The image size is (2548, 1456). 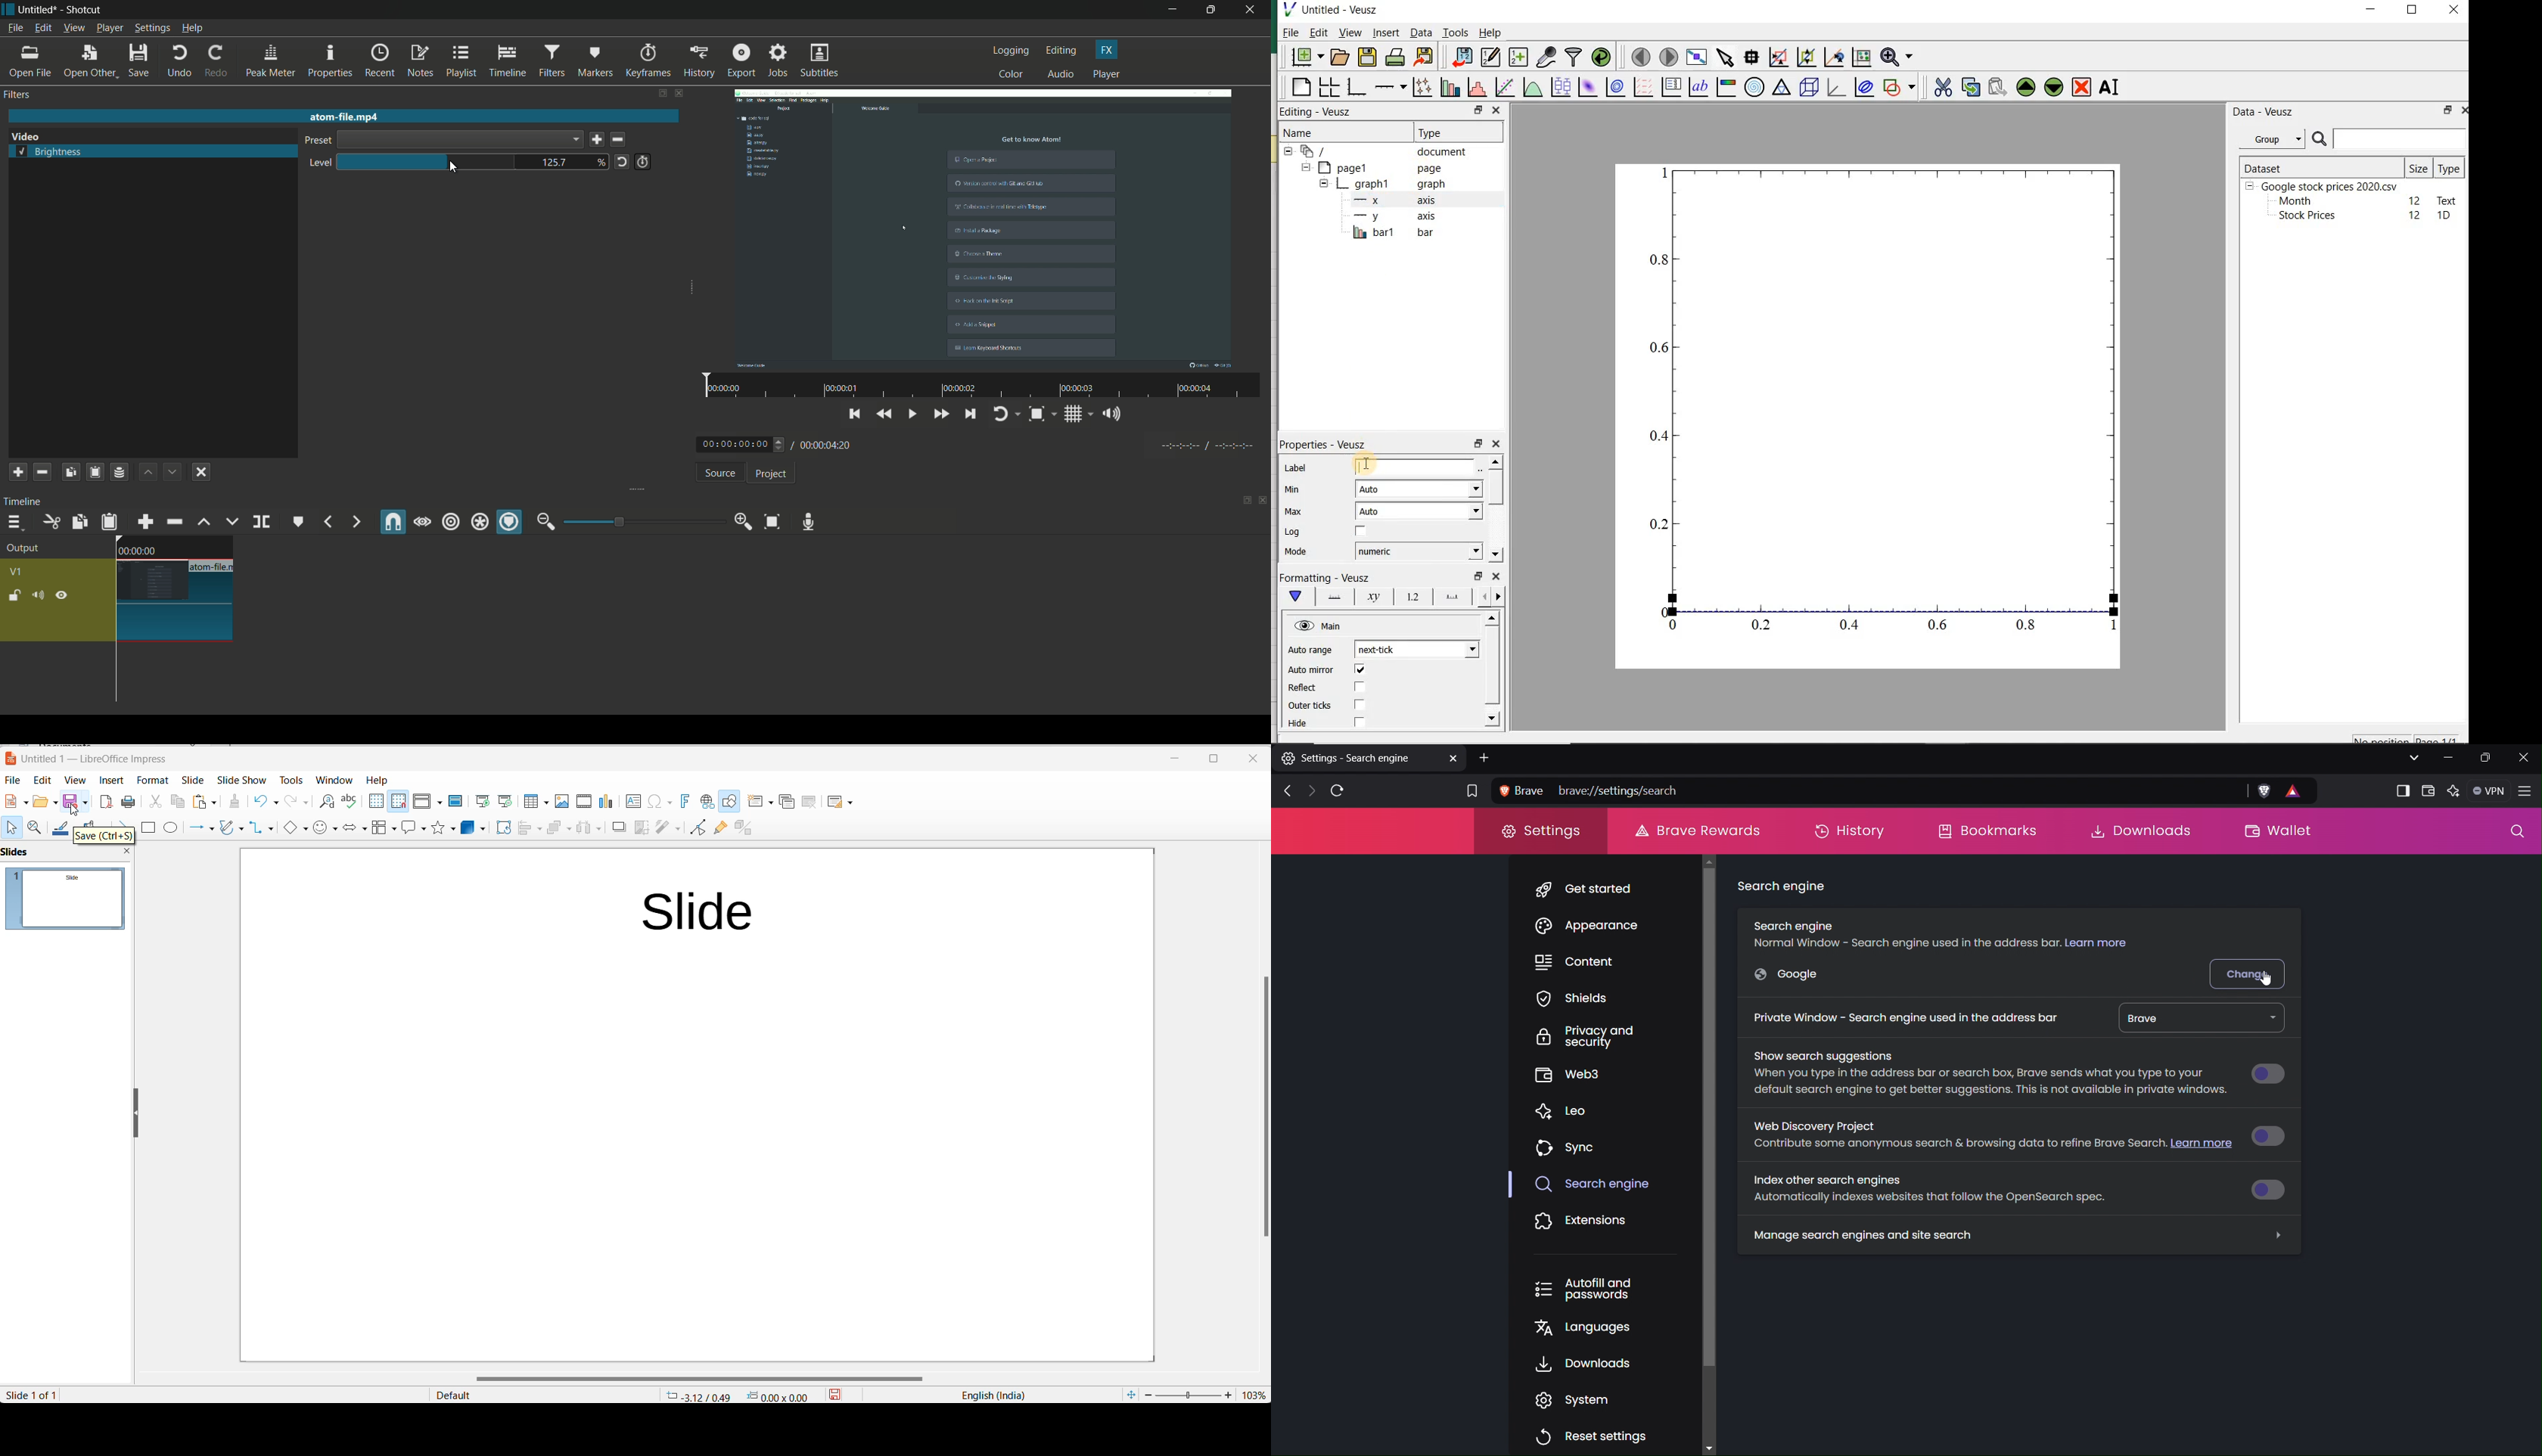 I want to click on Type, so click(x=1449, y=131).